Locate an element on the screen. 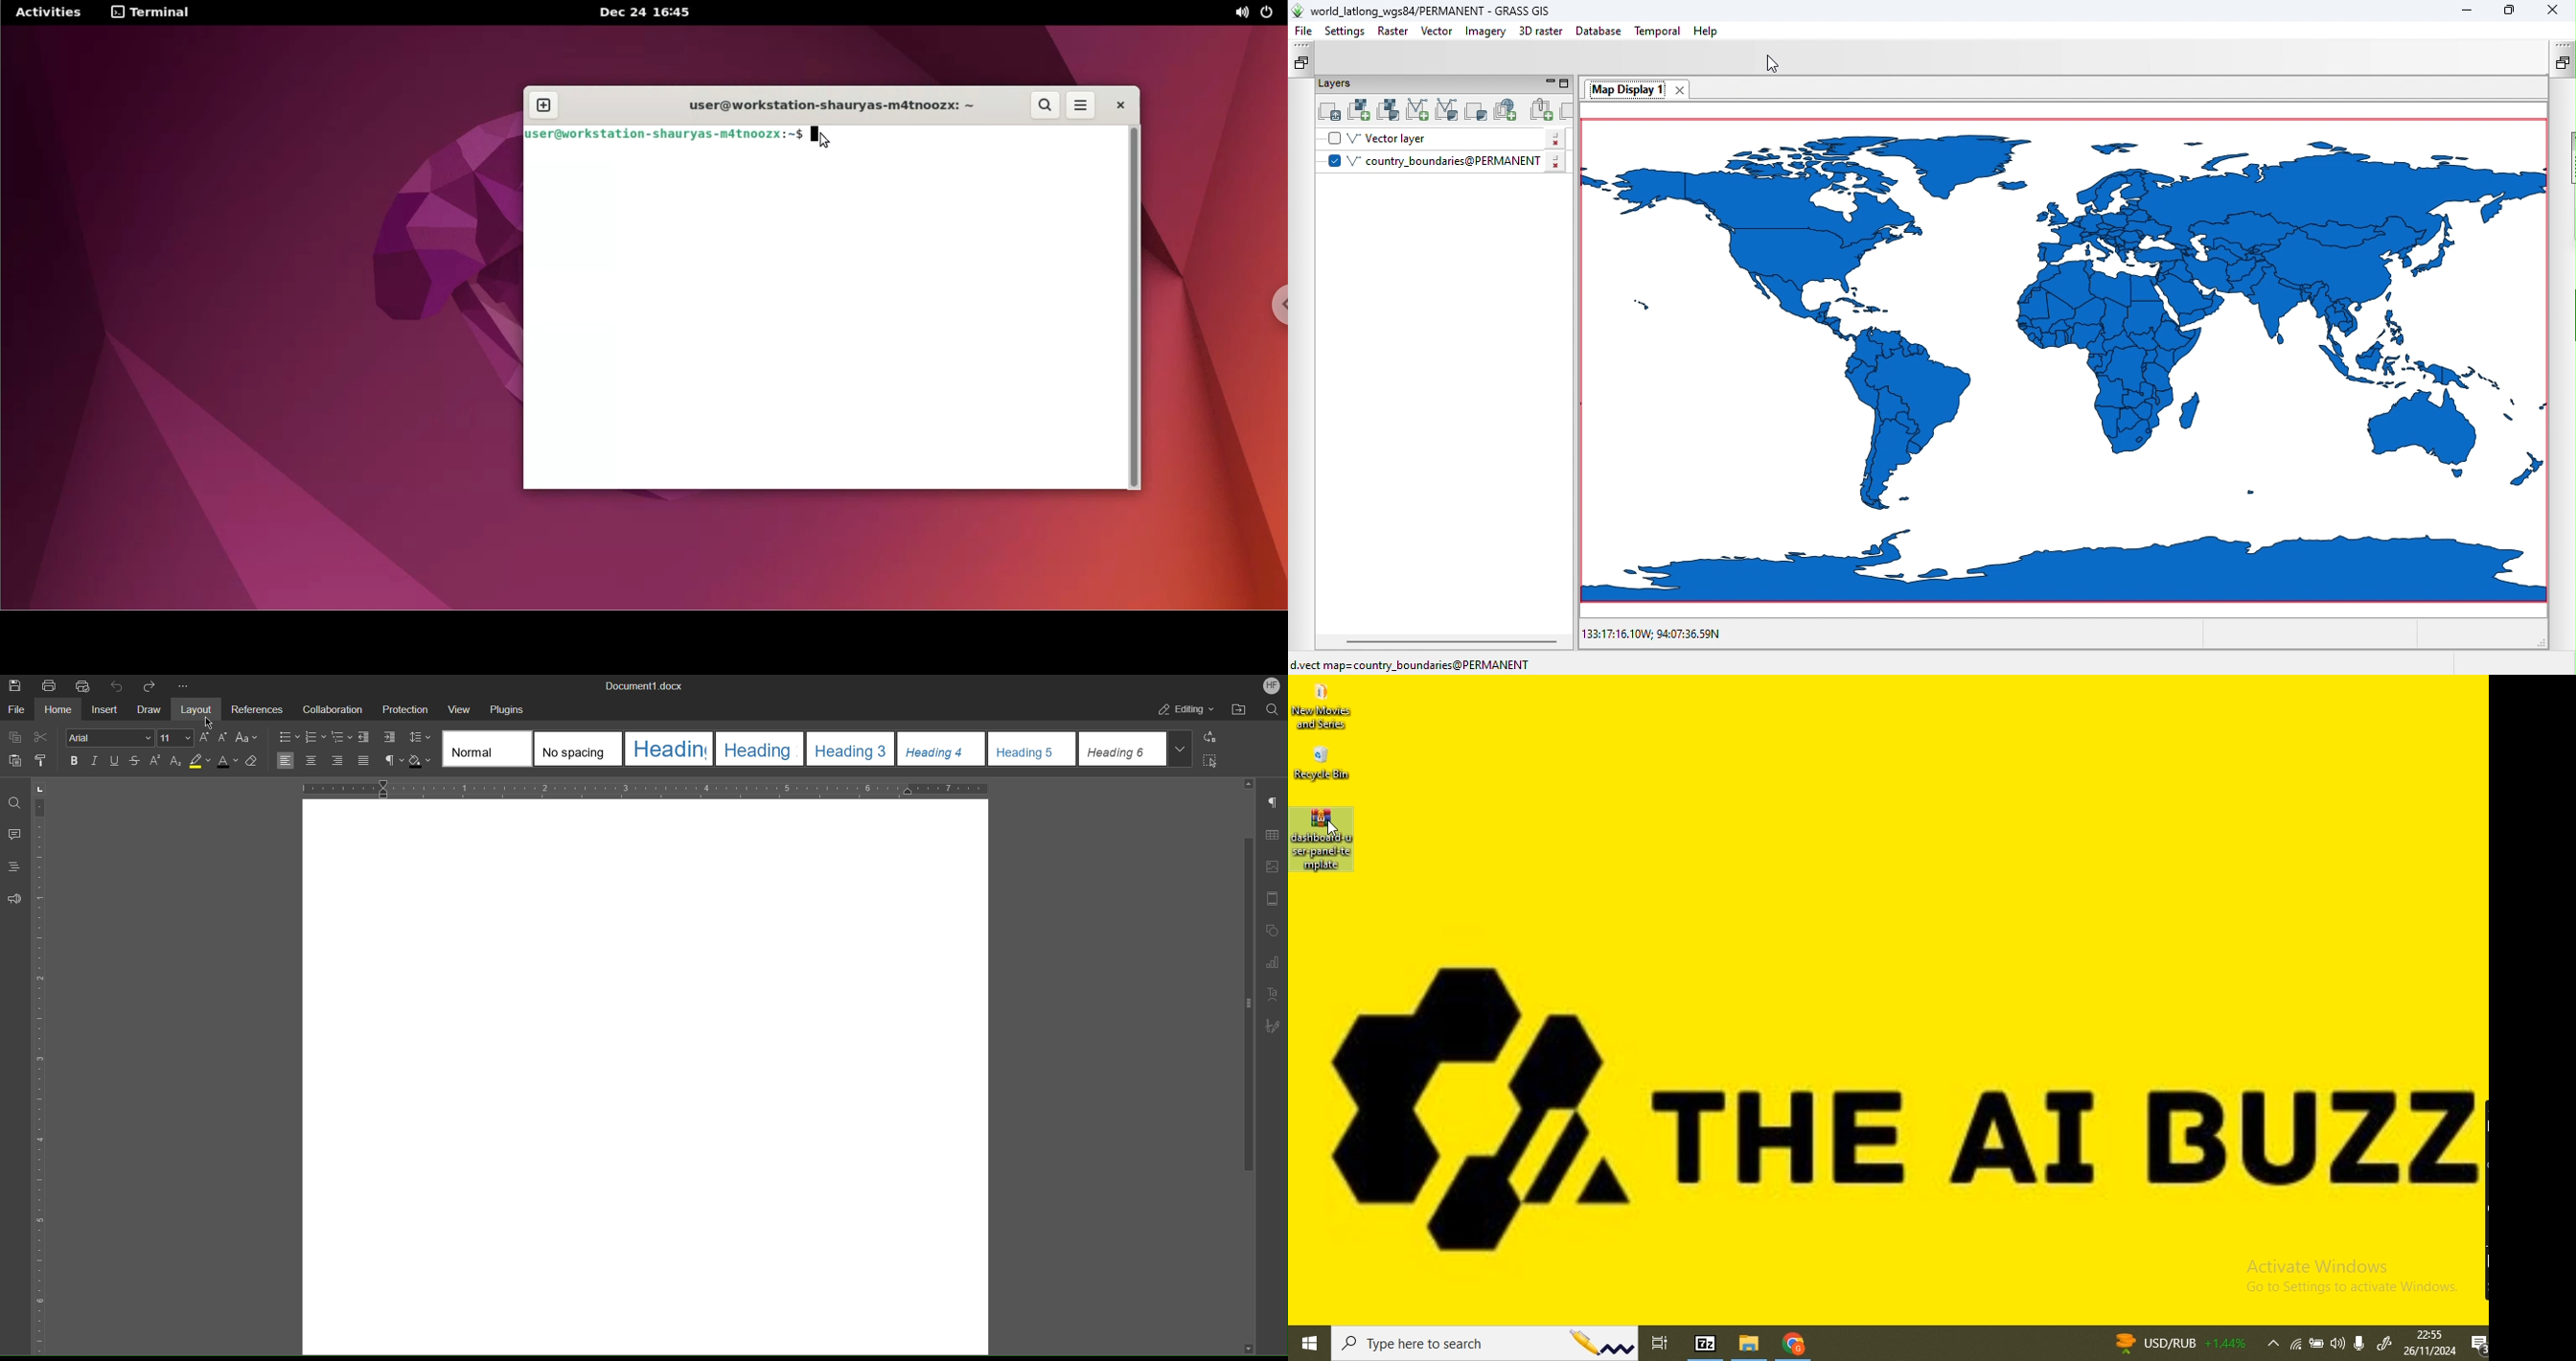 The width and height of the screenshot is (2576, 1372). Heading 5 is located at coordinates (1033, 748).